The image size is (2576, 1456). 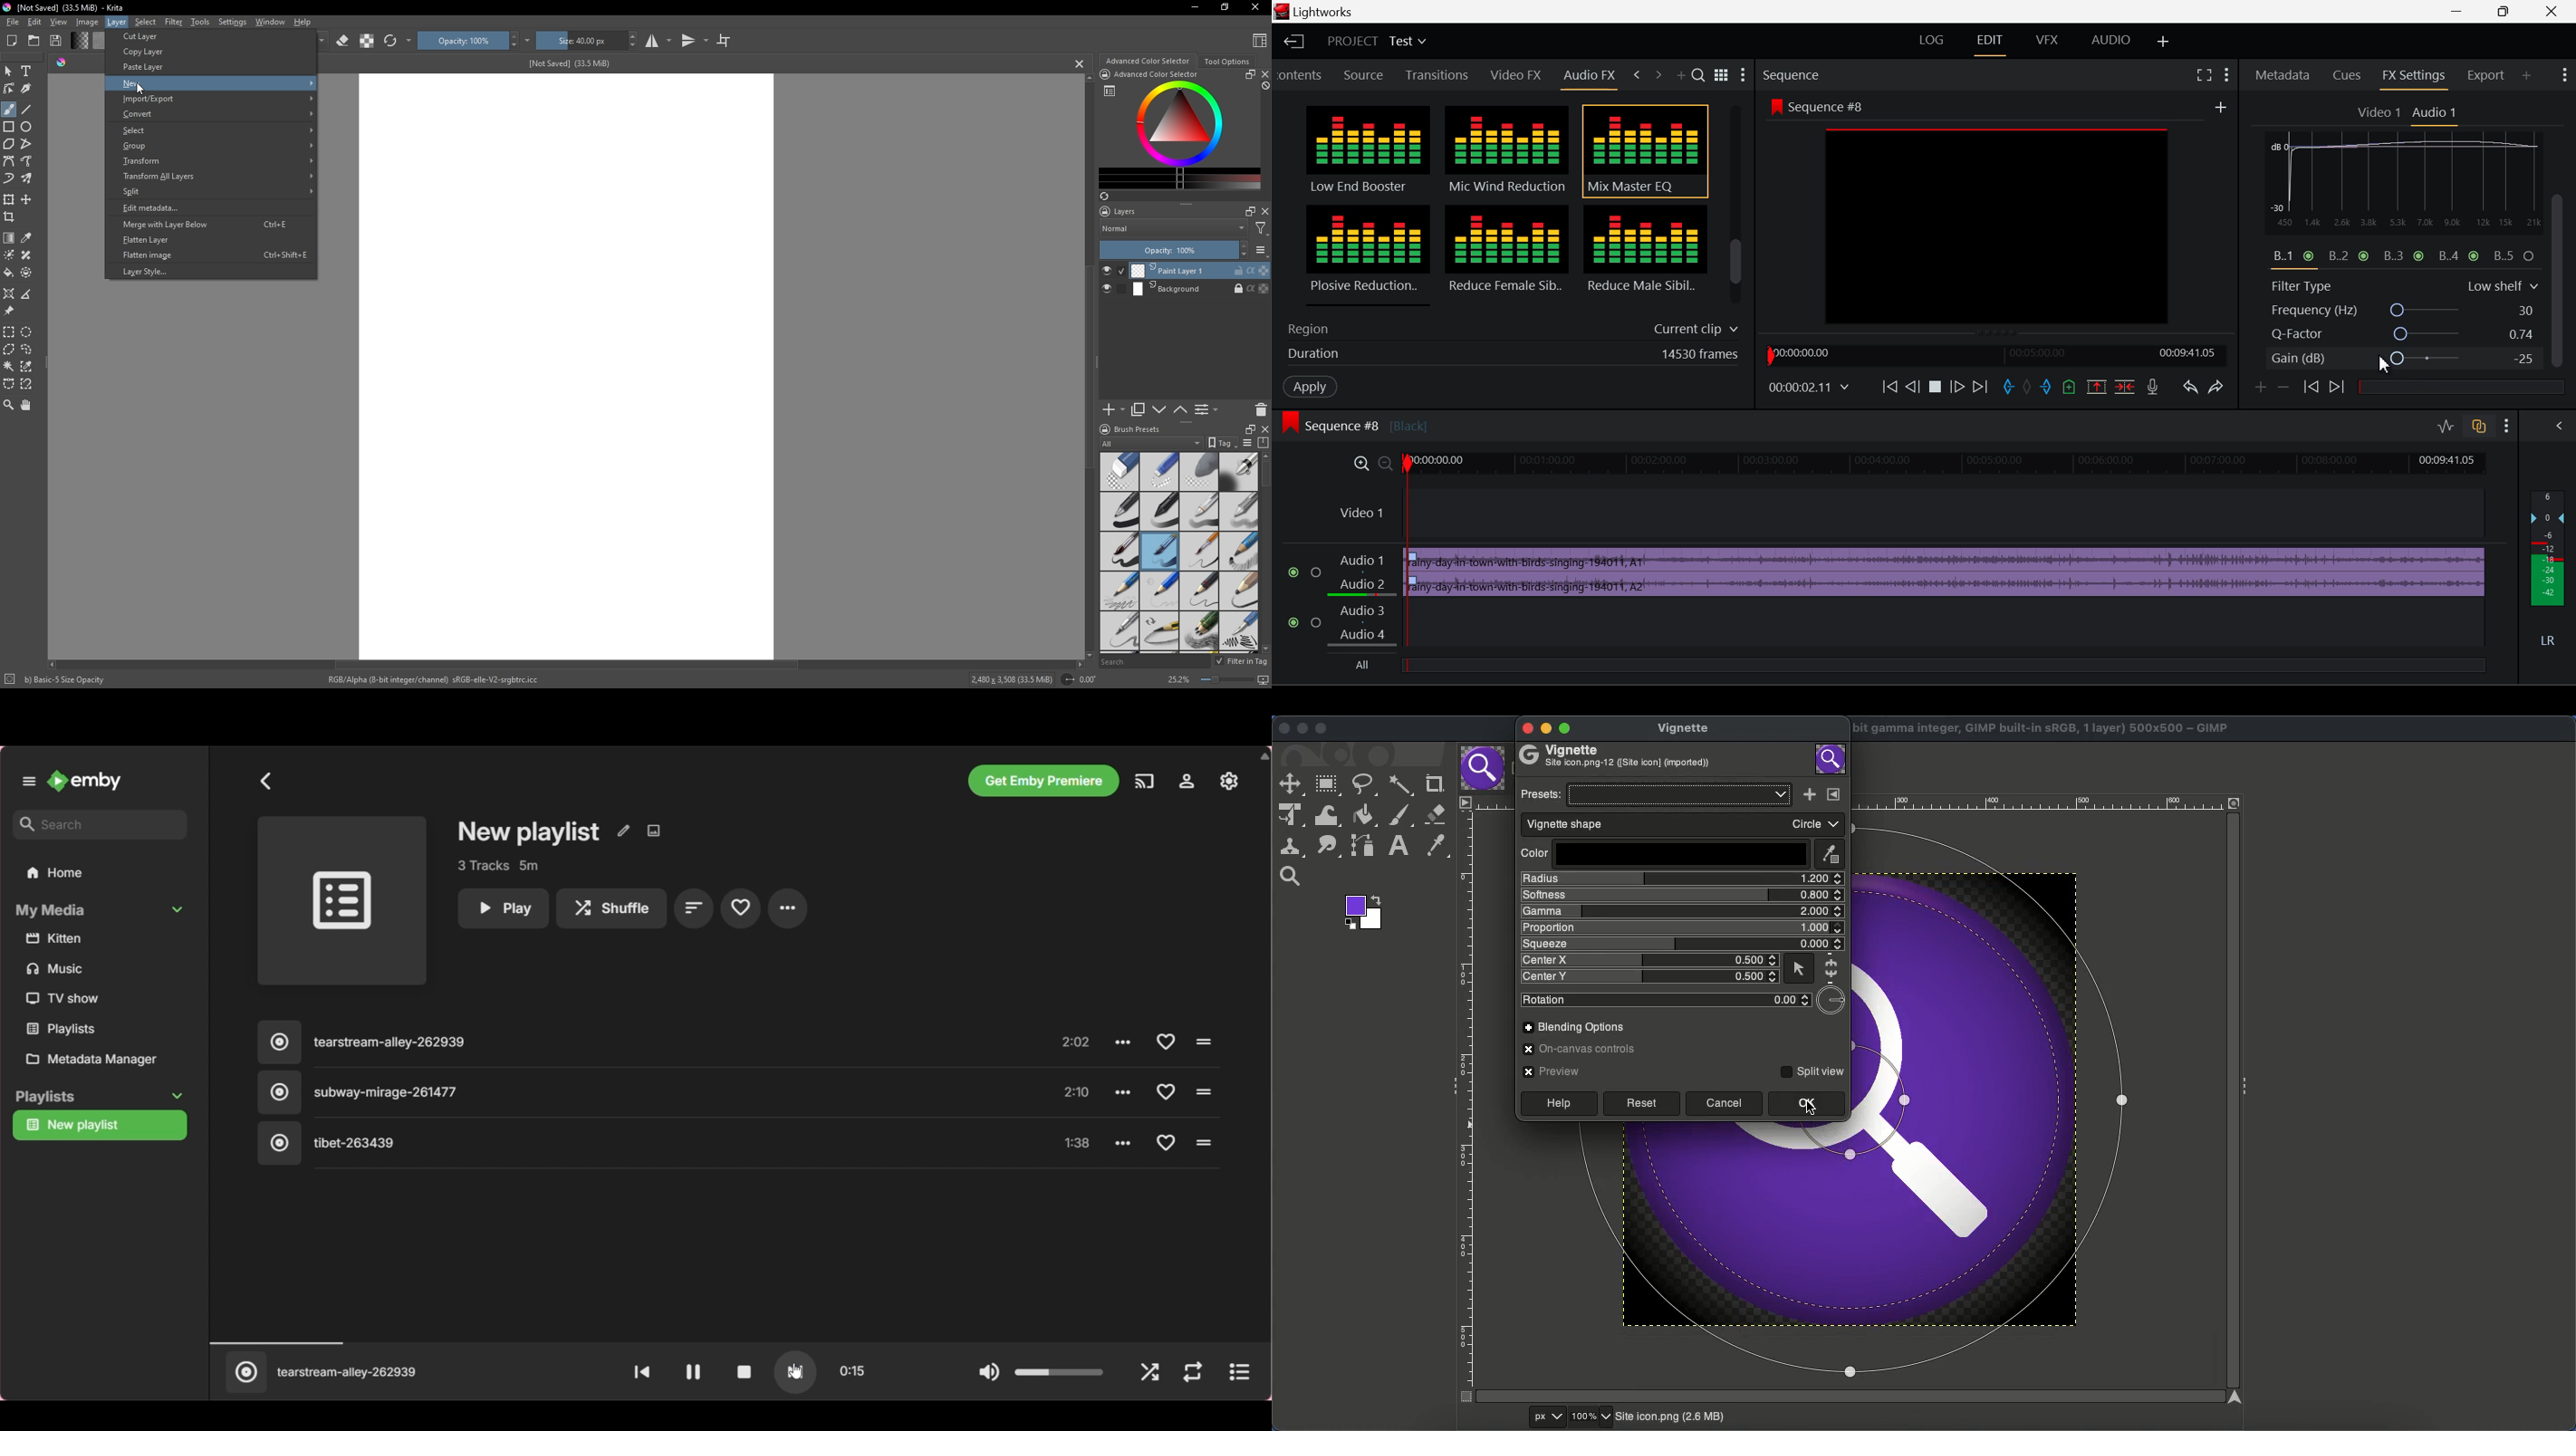 What do you see at coordinates (9, 404) in the screenshot?
I see `zoom` at bounding box center [9, 404].